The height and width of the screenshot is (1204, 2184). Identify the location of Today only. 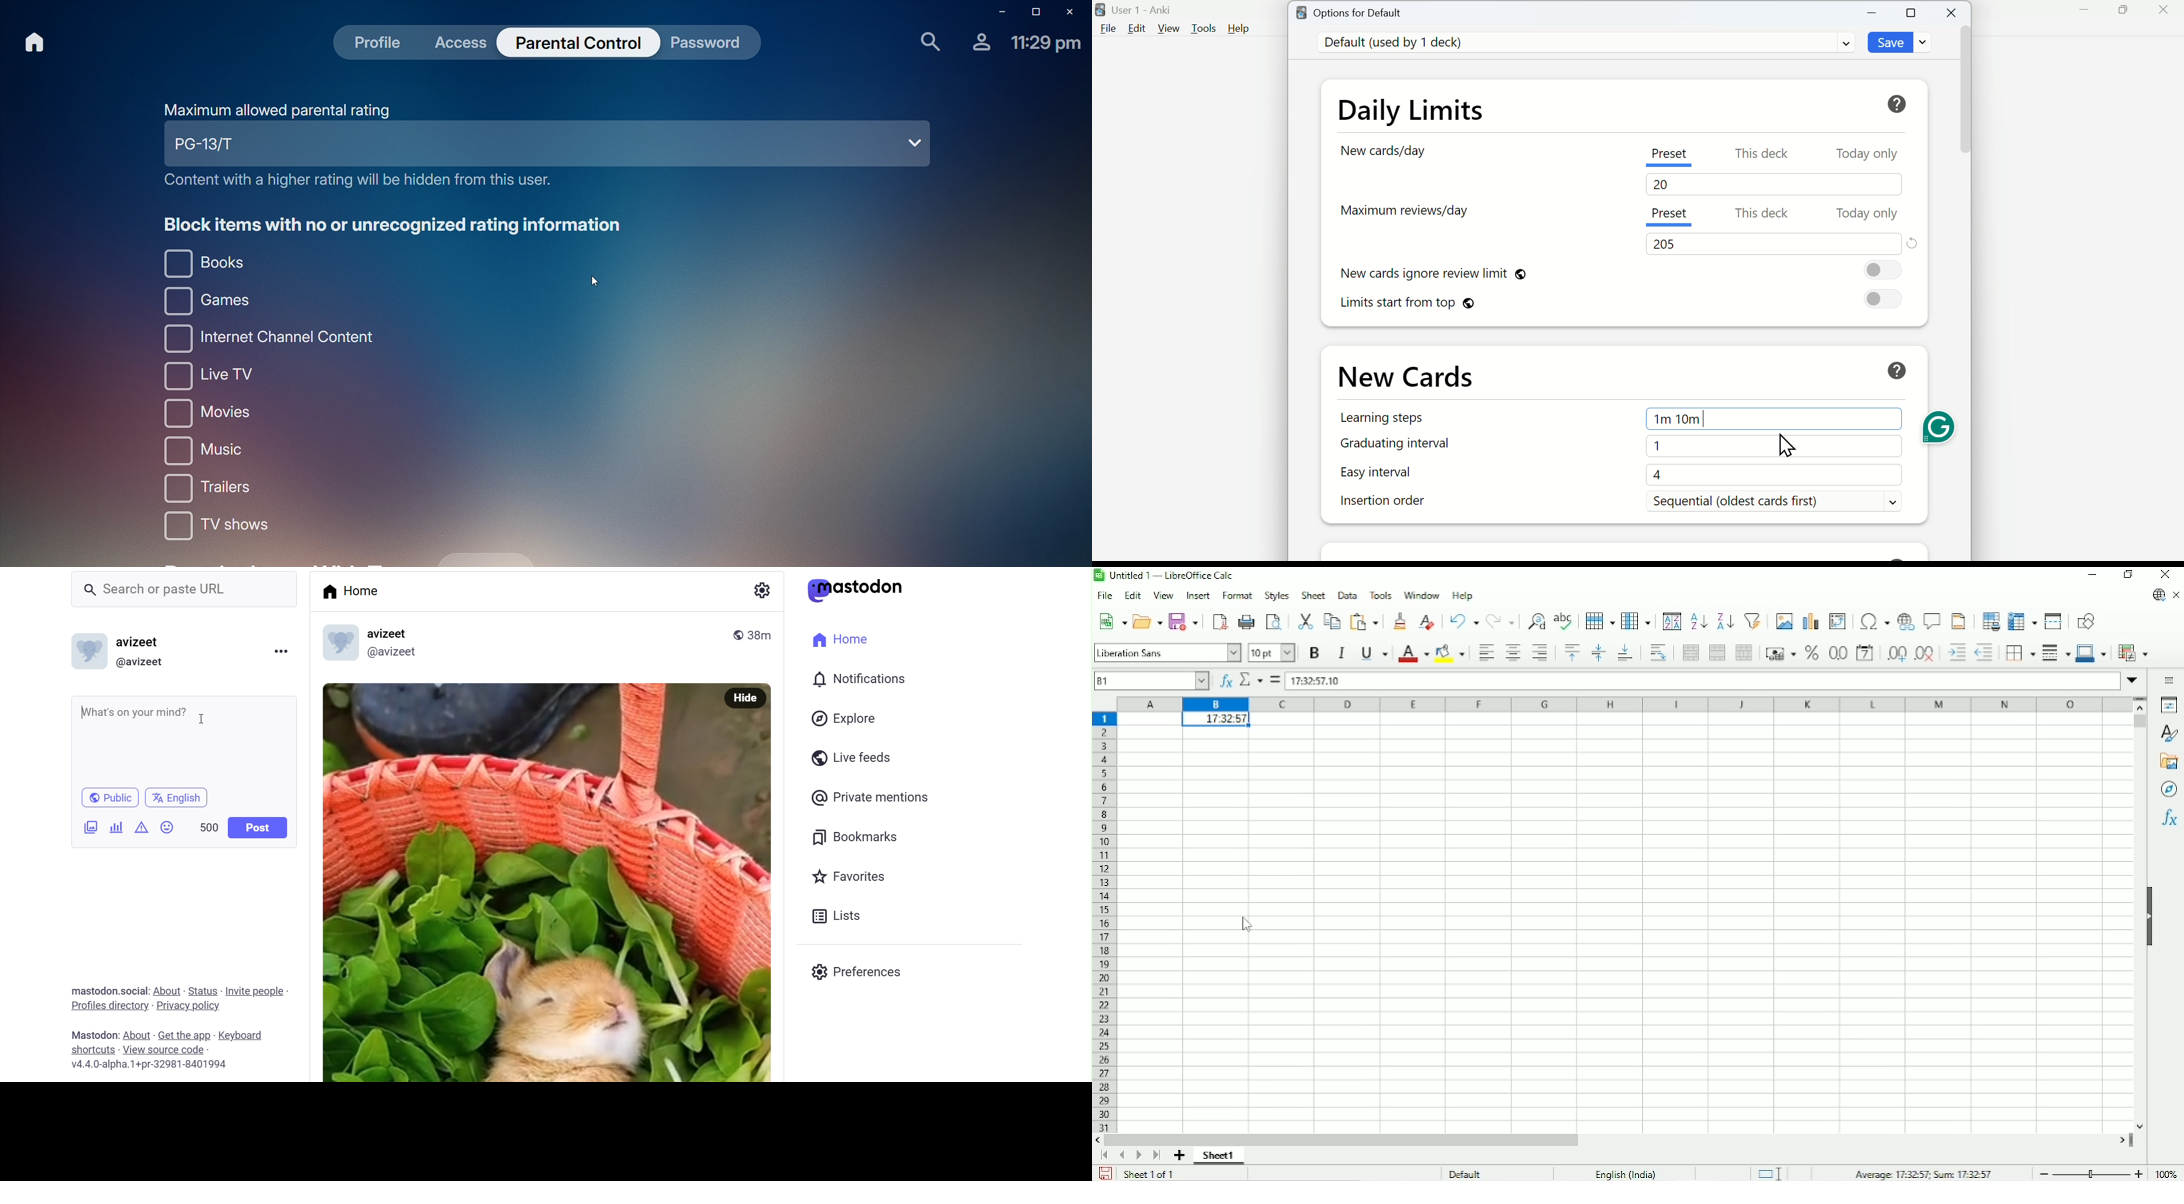
(1870, 213).